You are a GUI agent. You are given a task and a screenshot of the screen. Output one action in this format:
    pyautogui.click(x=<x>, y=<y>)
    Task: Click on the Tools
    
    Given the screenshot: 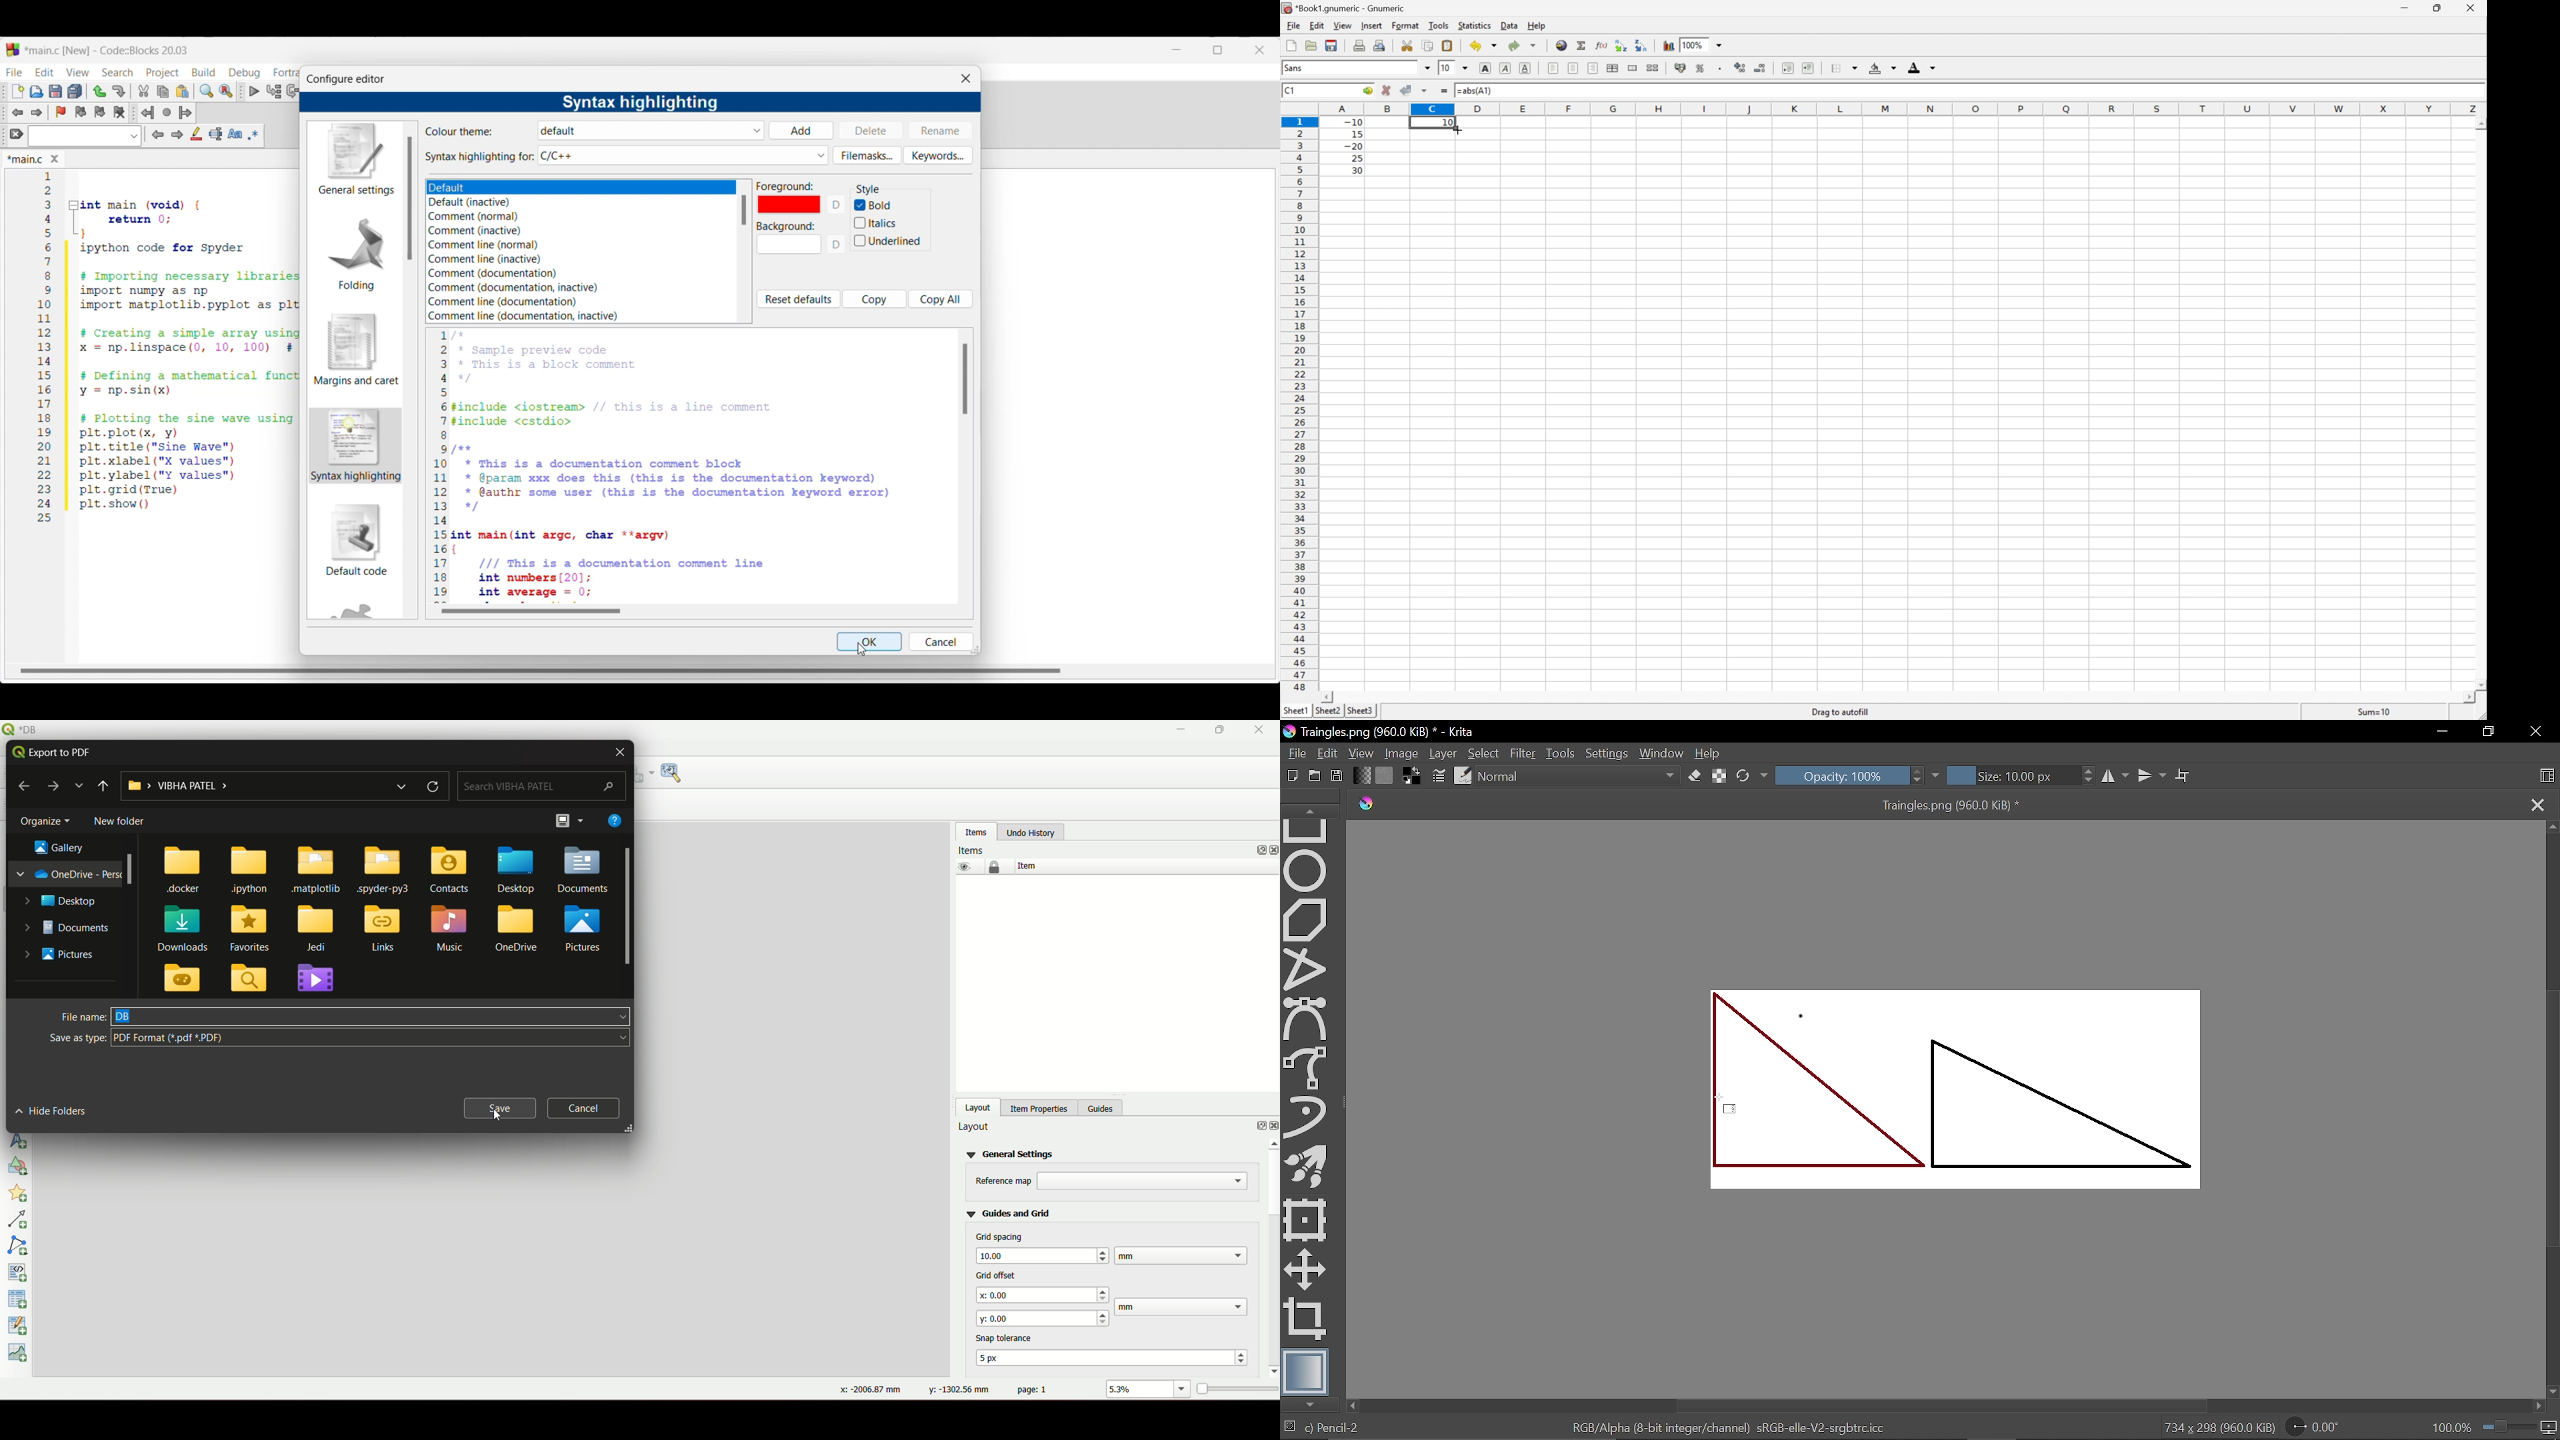 What is the action you would take?
    pyautogui.click(x=1562, y=753)
    